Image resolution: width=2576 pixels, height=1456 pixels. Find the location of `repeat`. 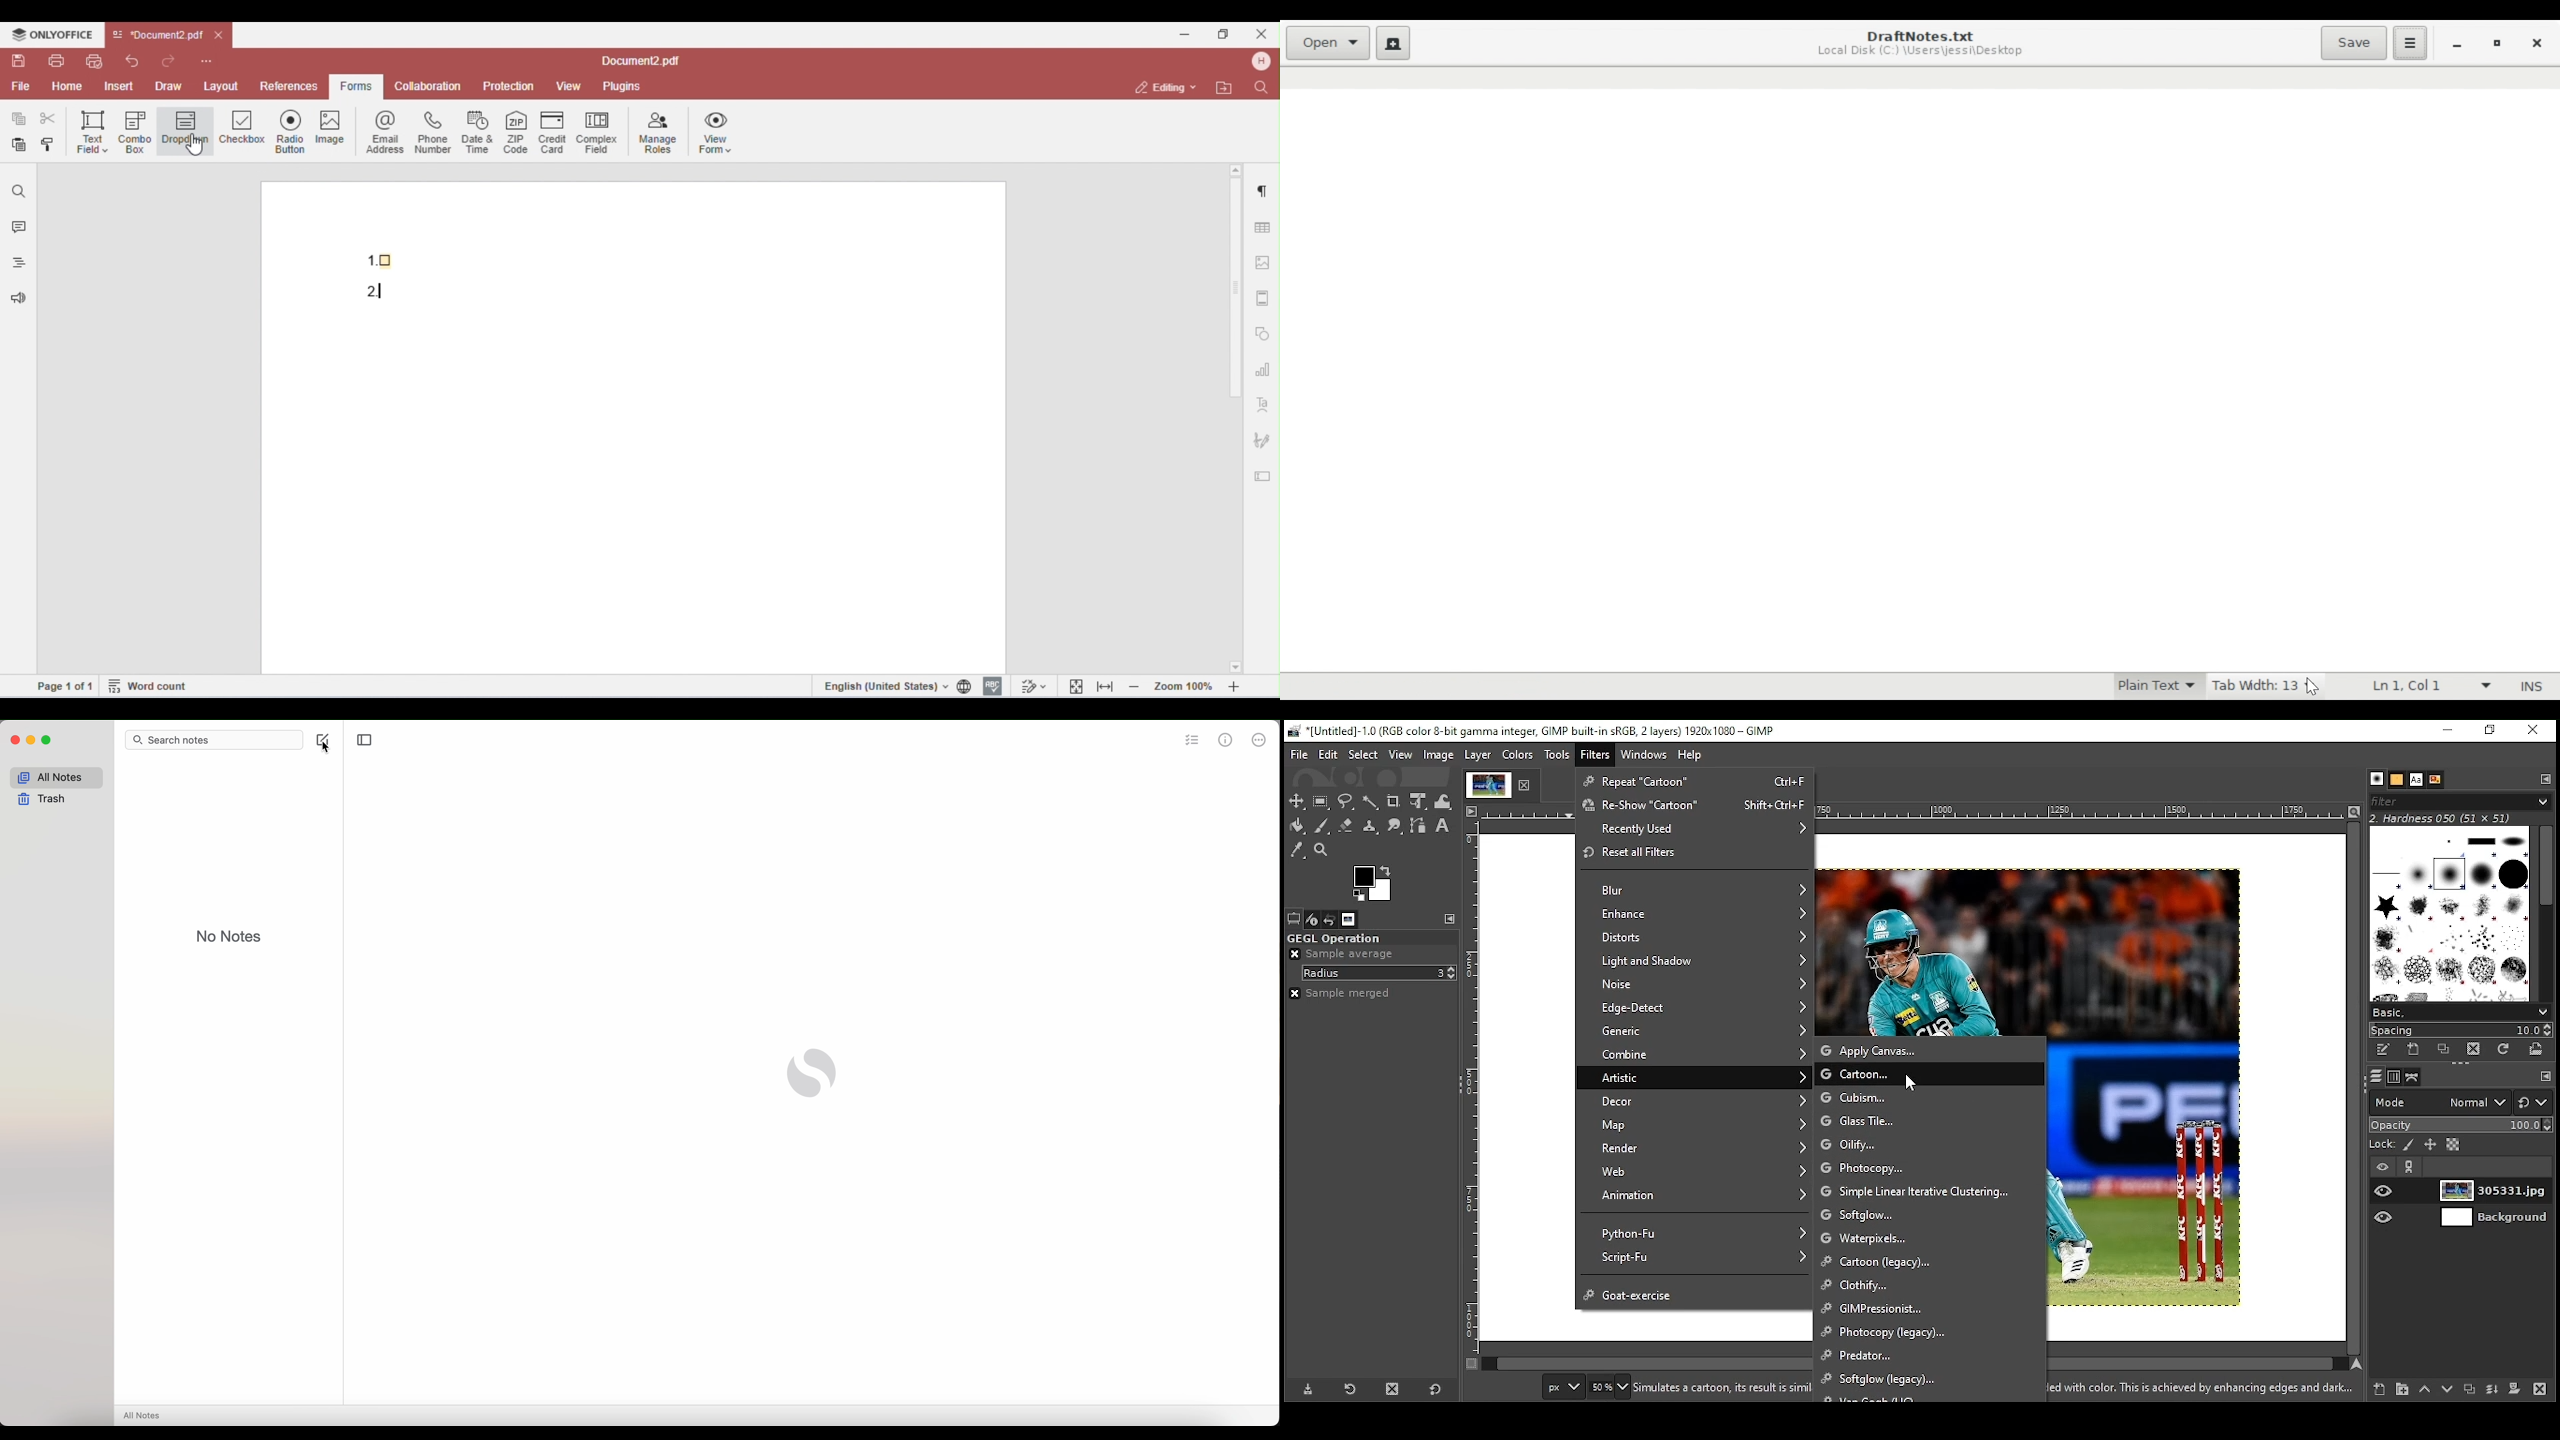

repeat is located at coordinates (1697, 781).